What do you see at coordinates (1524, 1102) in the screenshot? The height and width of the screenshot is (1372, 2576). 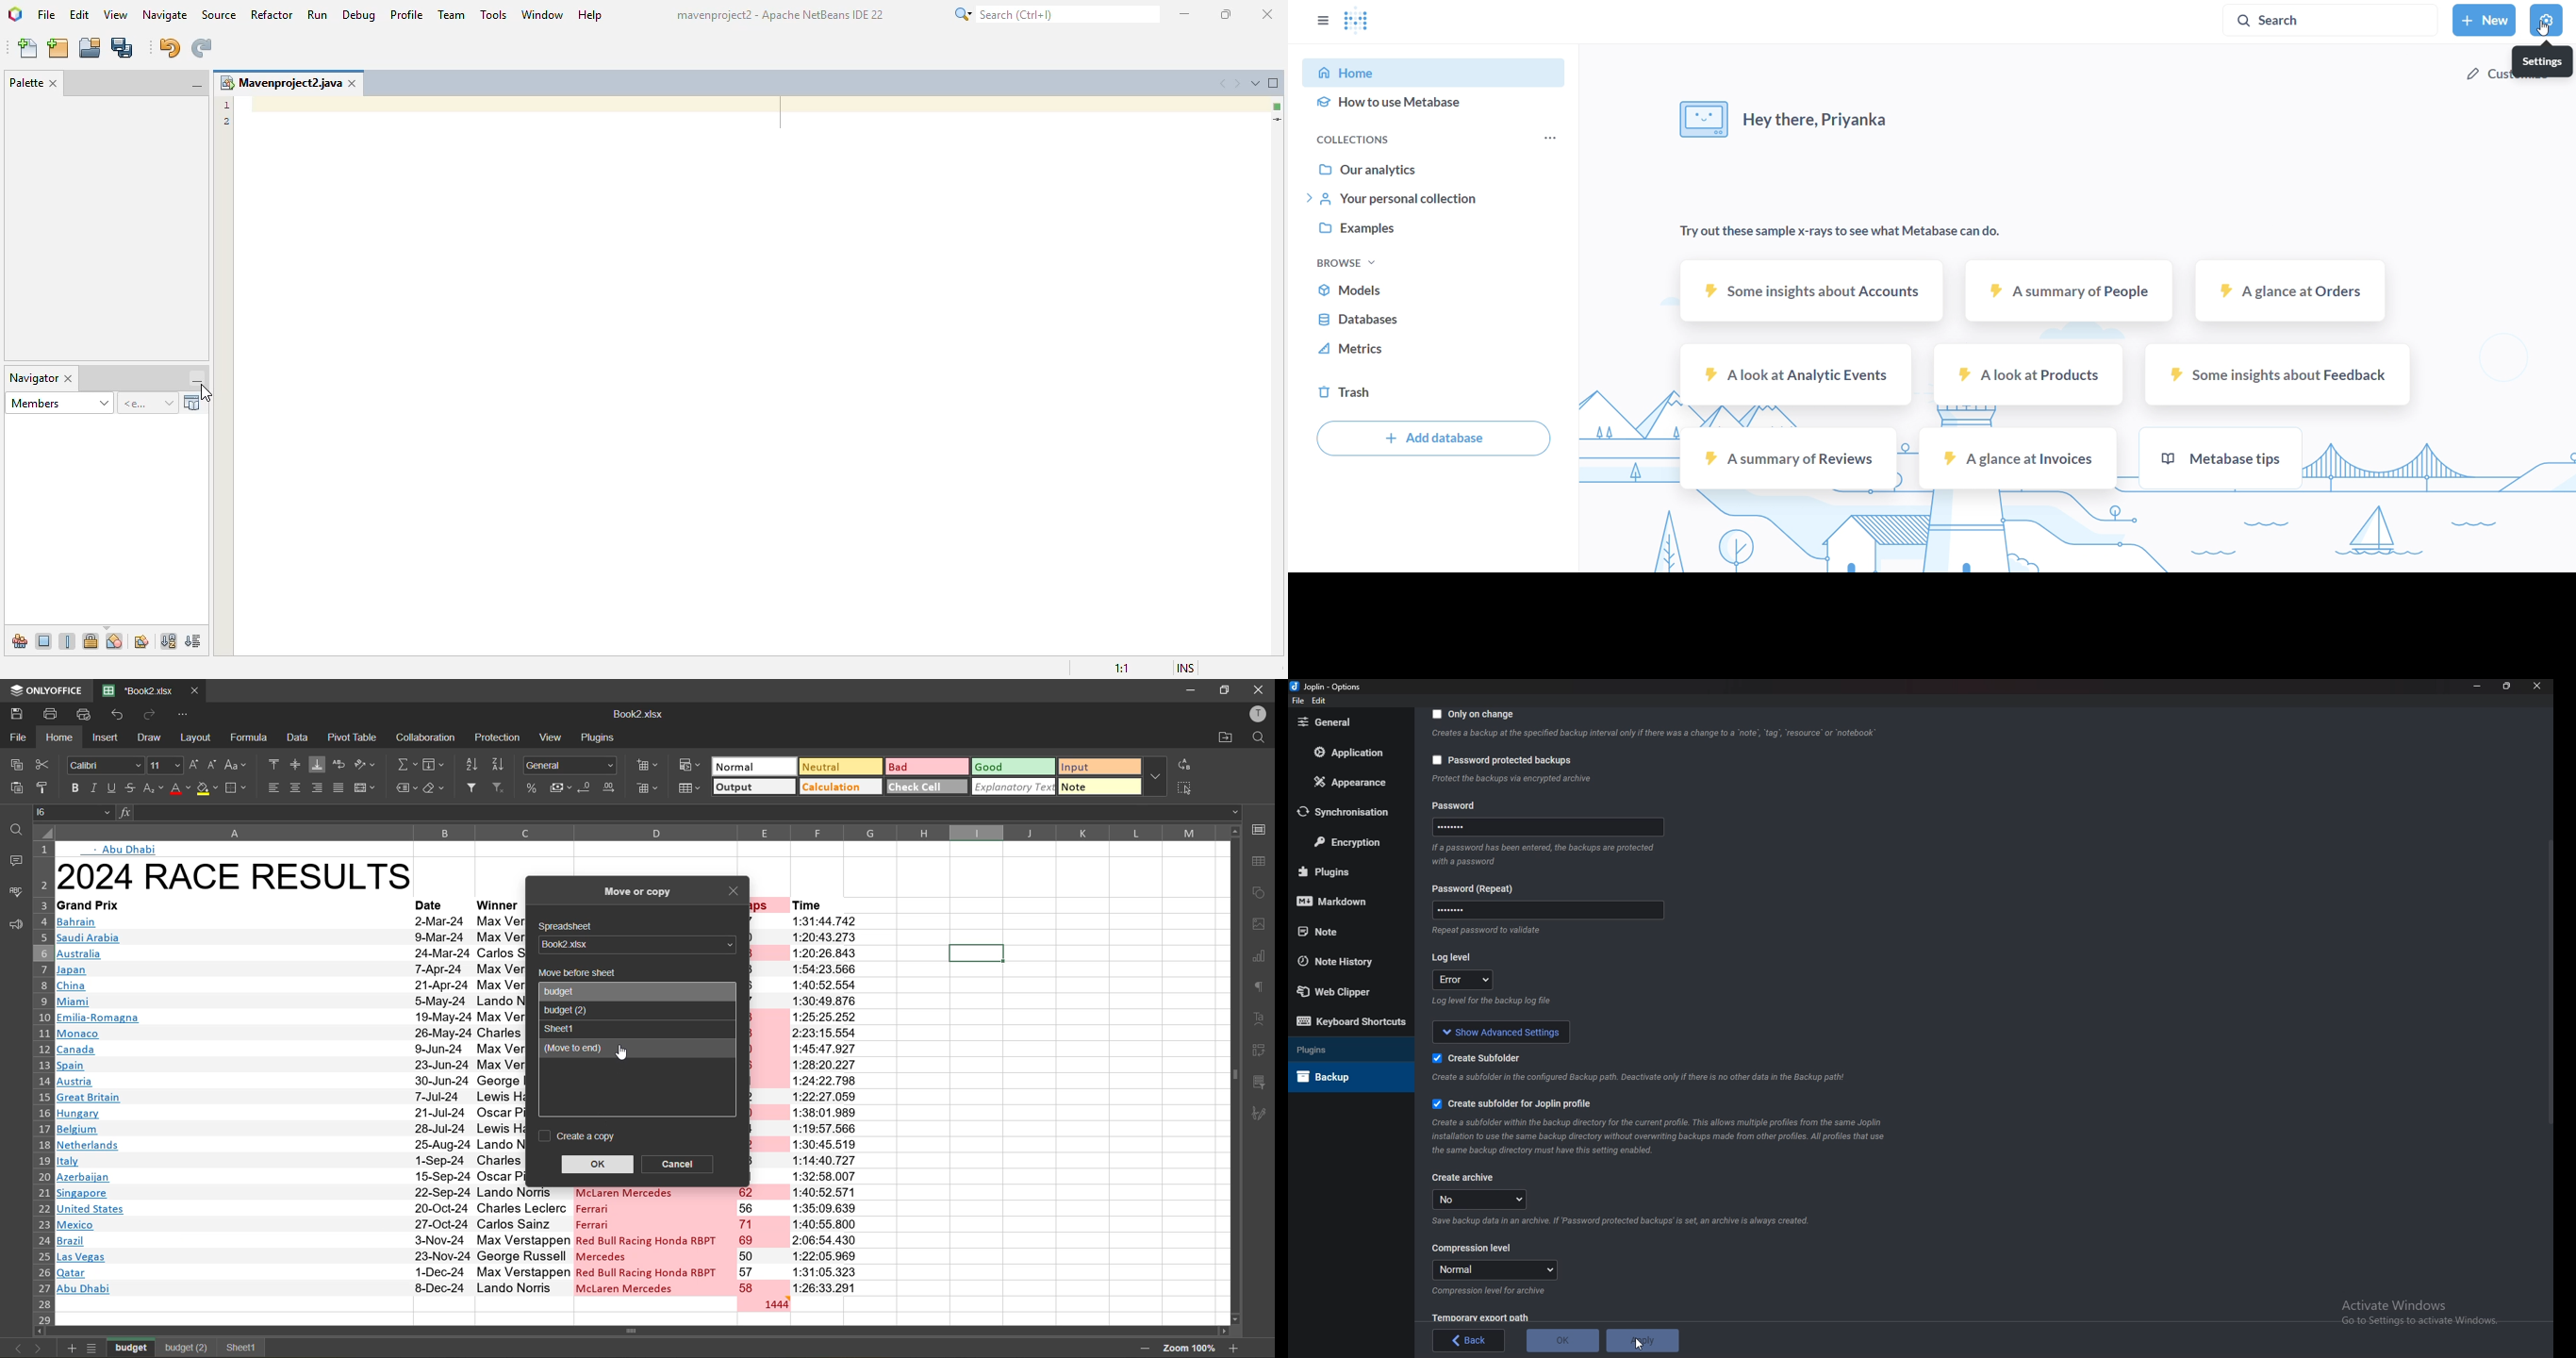 I see `Create subfolder for joplin profile` at bounding box center [1524, 1102].